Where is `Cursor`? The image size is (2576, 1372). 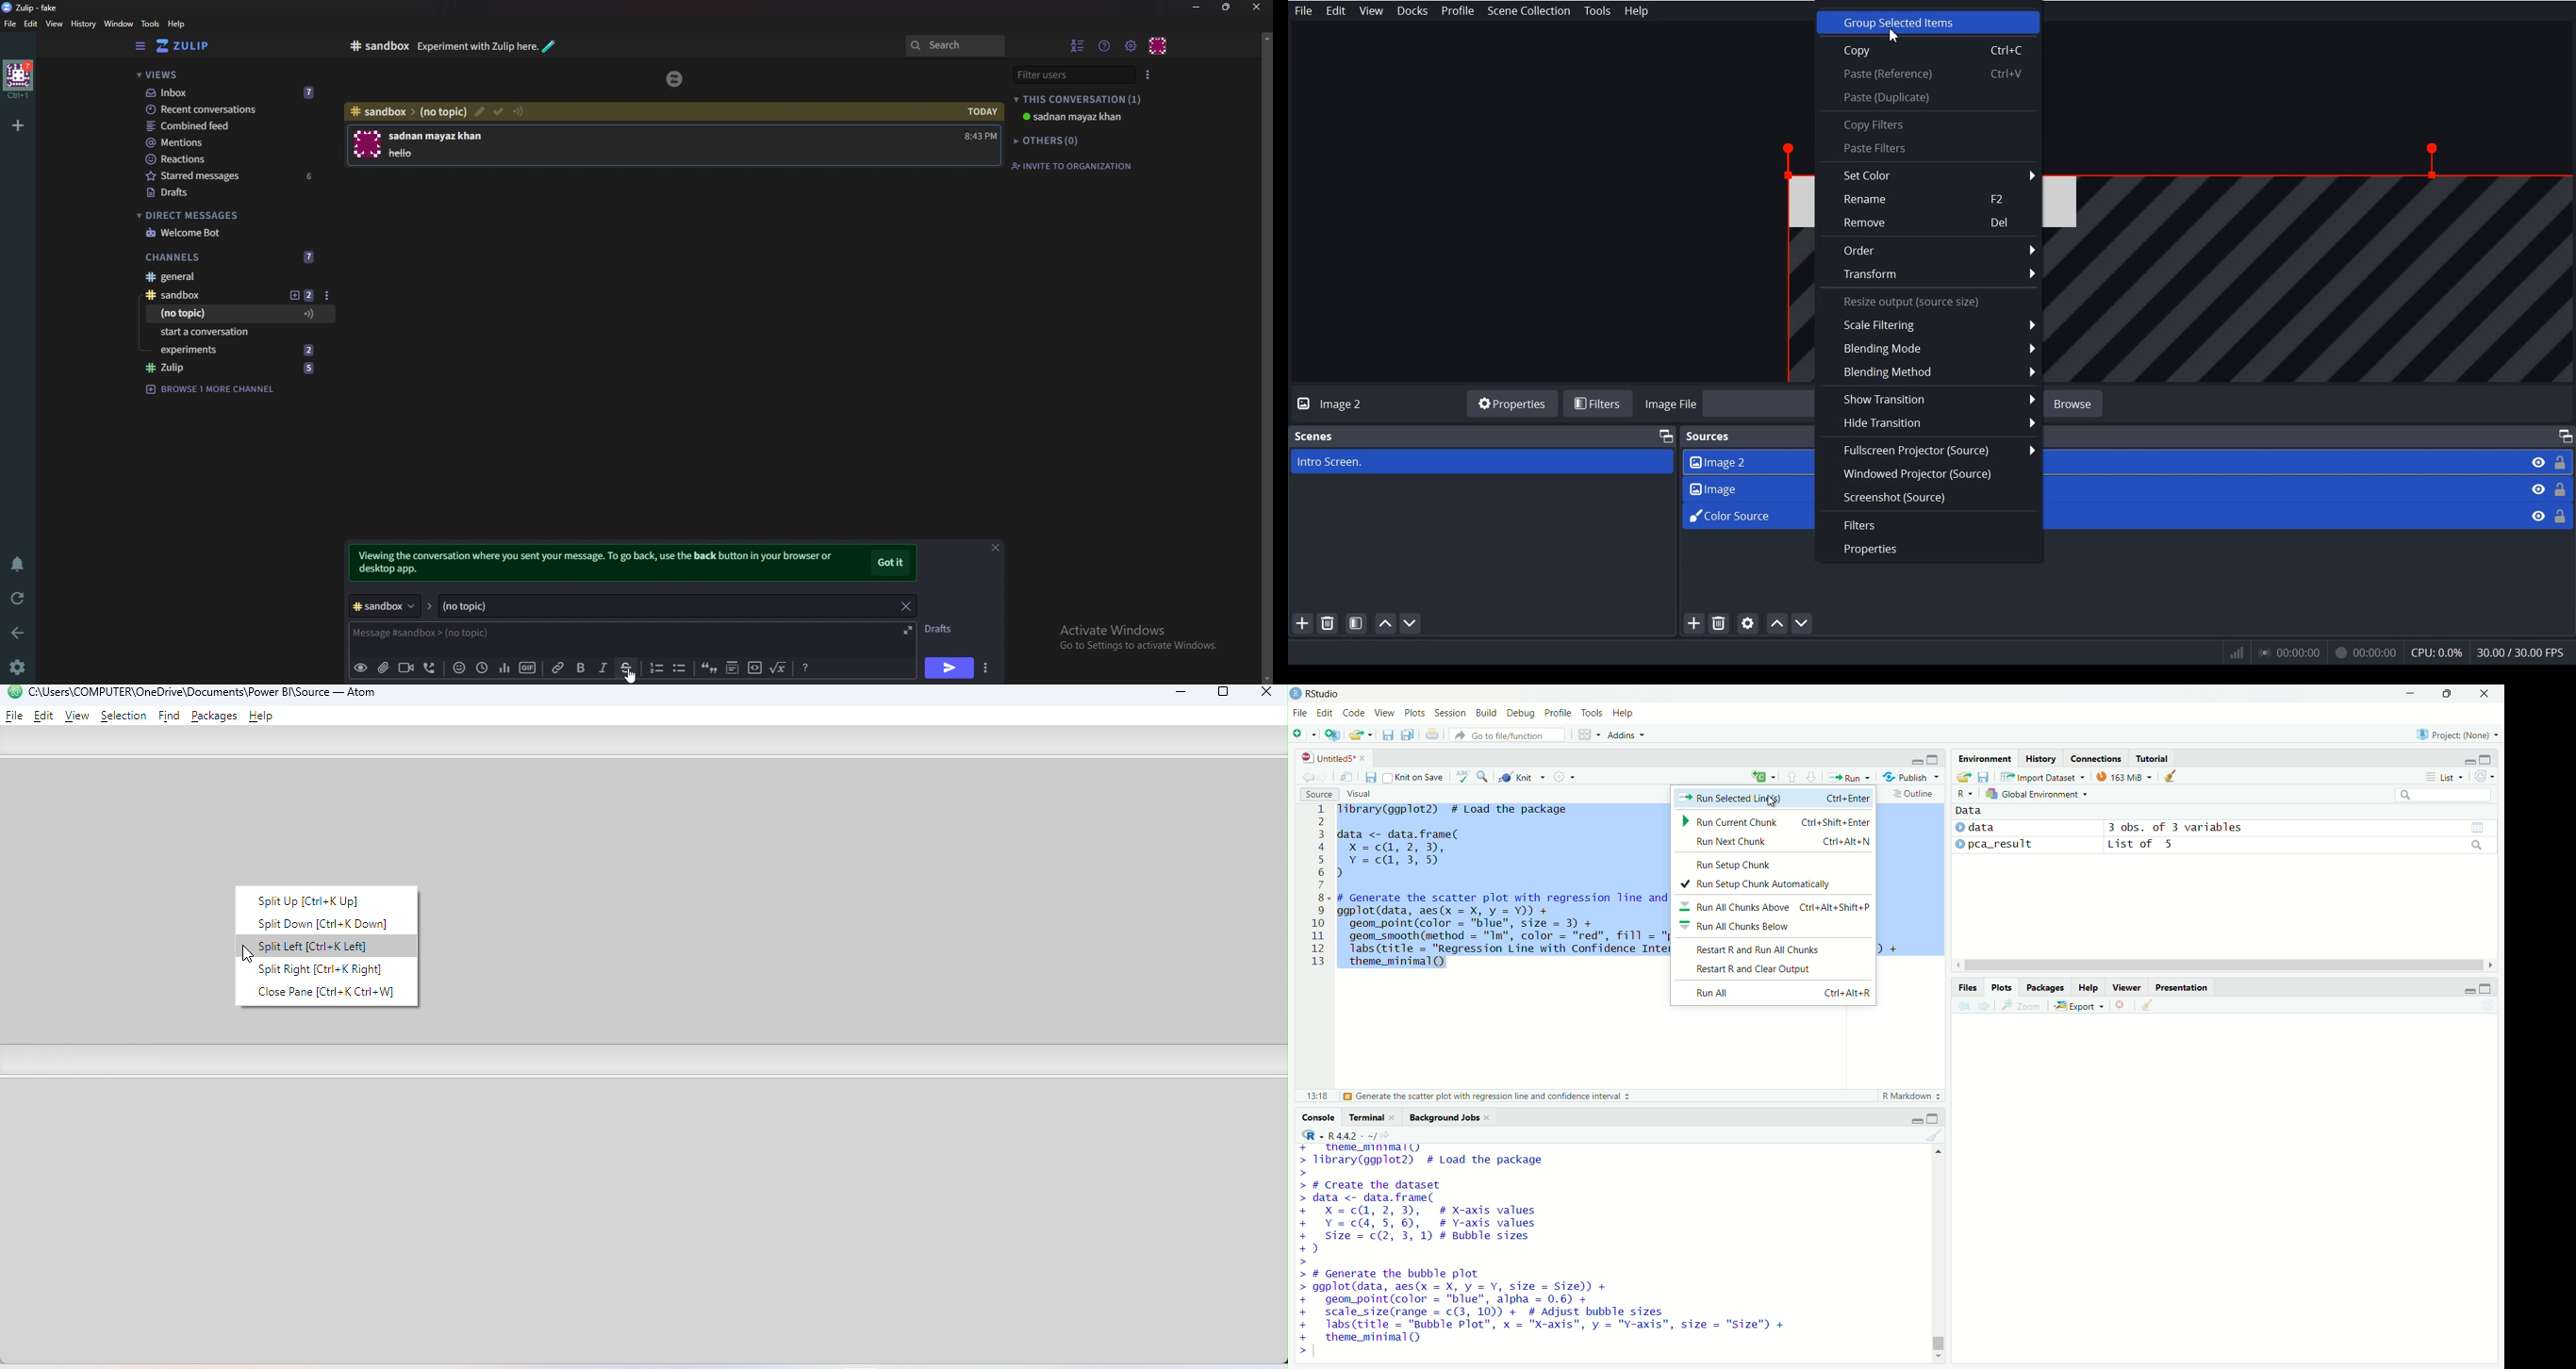
Cursor is located at coordinates (1894, 36).